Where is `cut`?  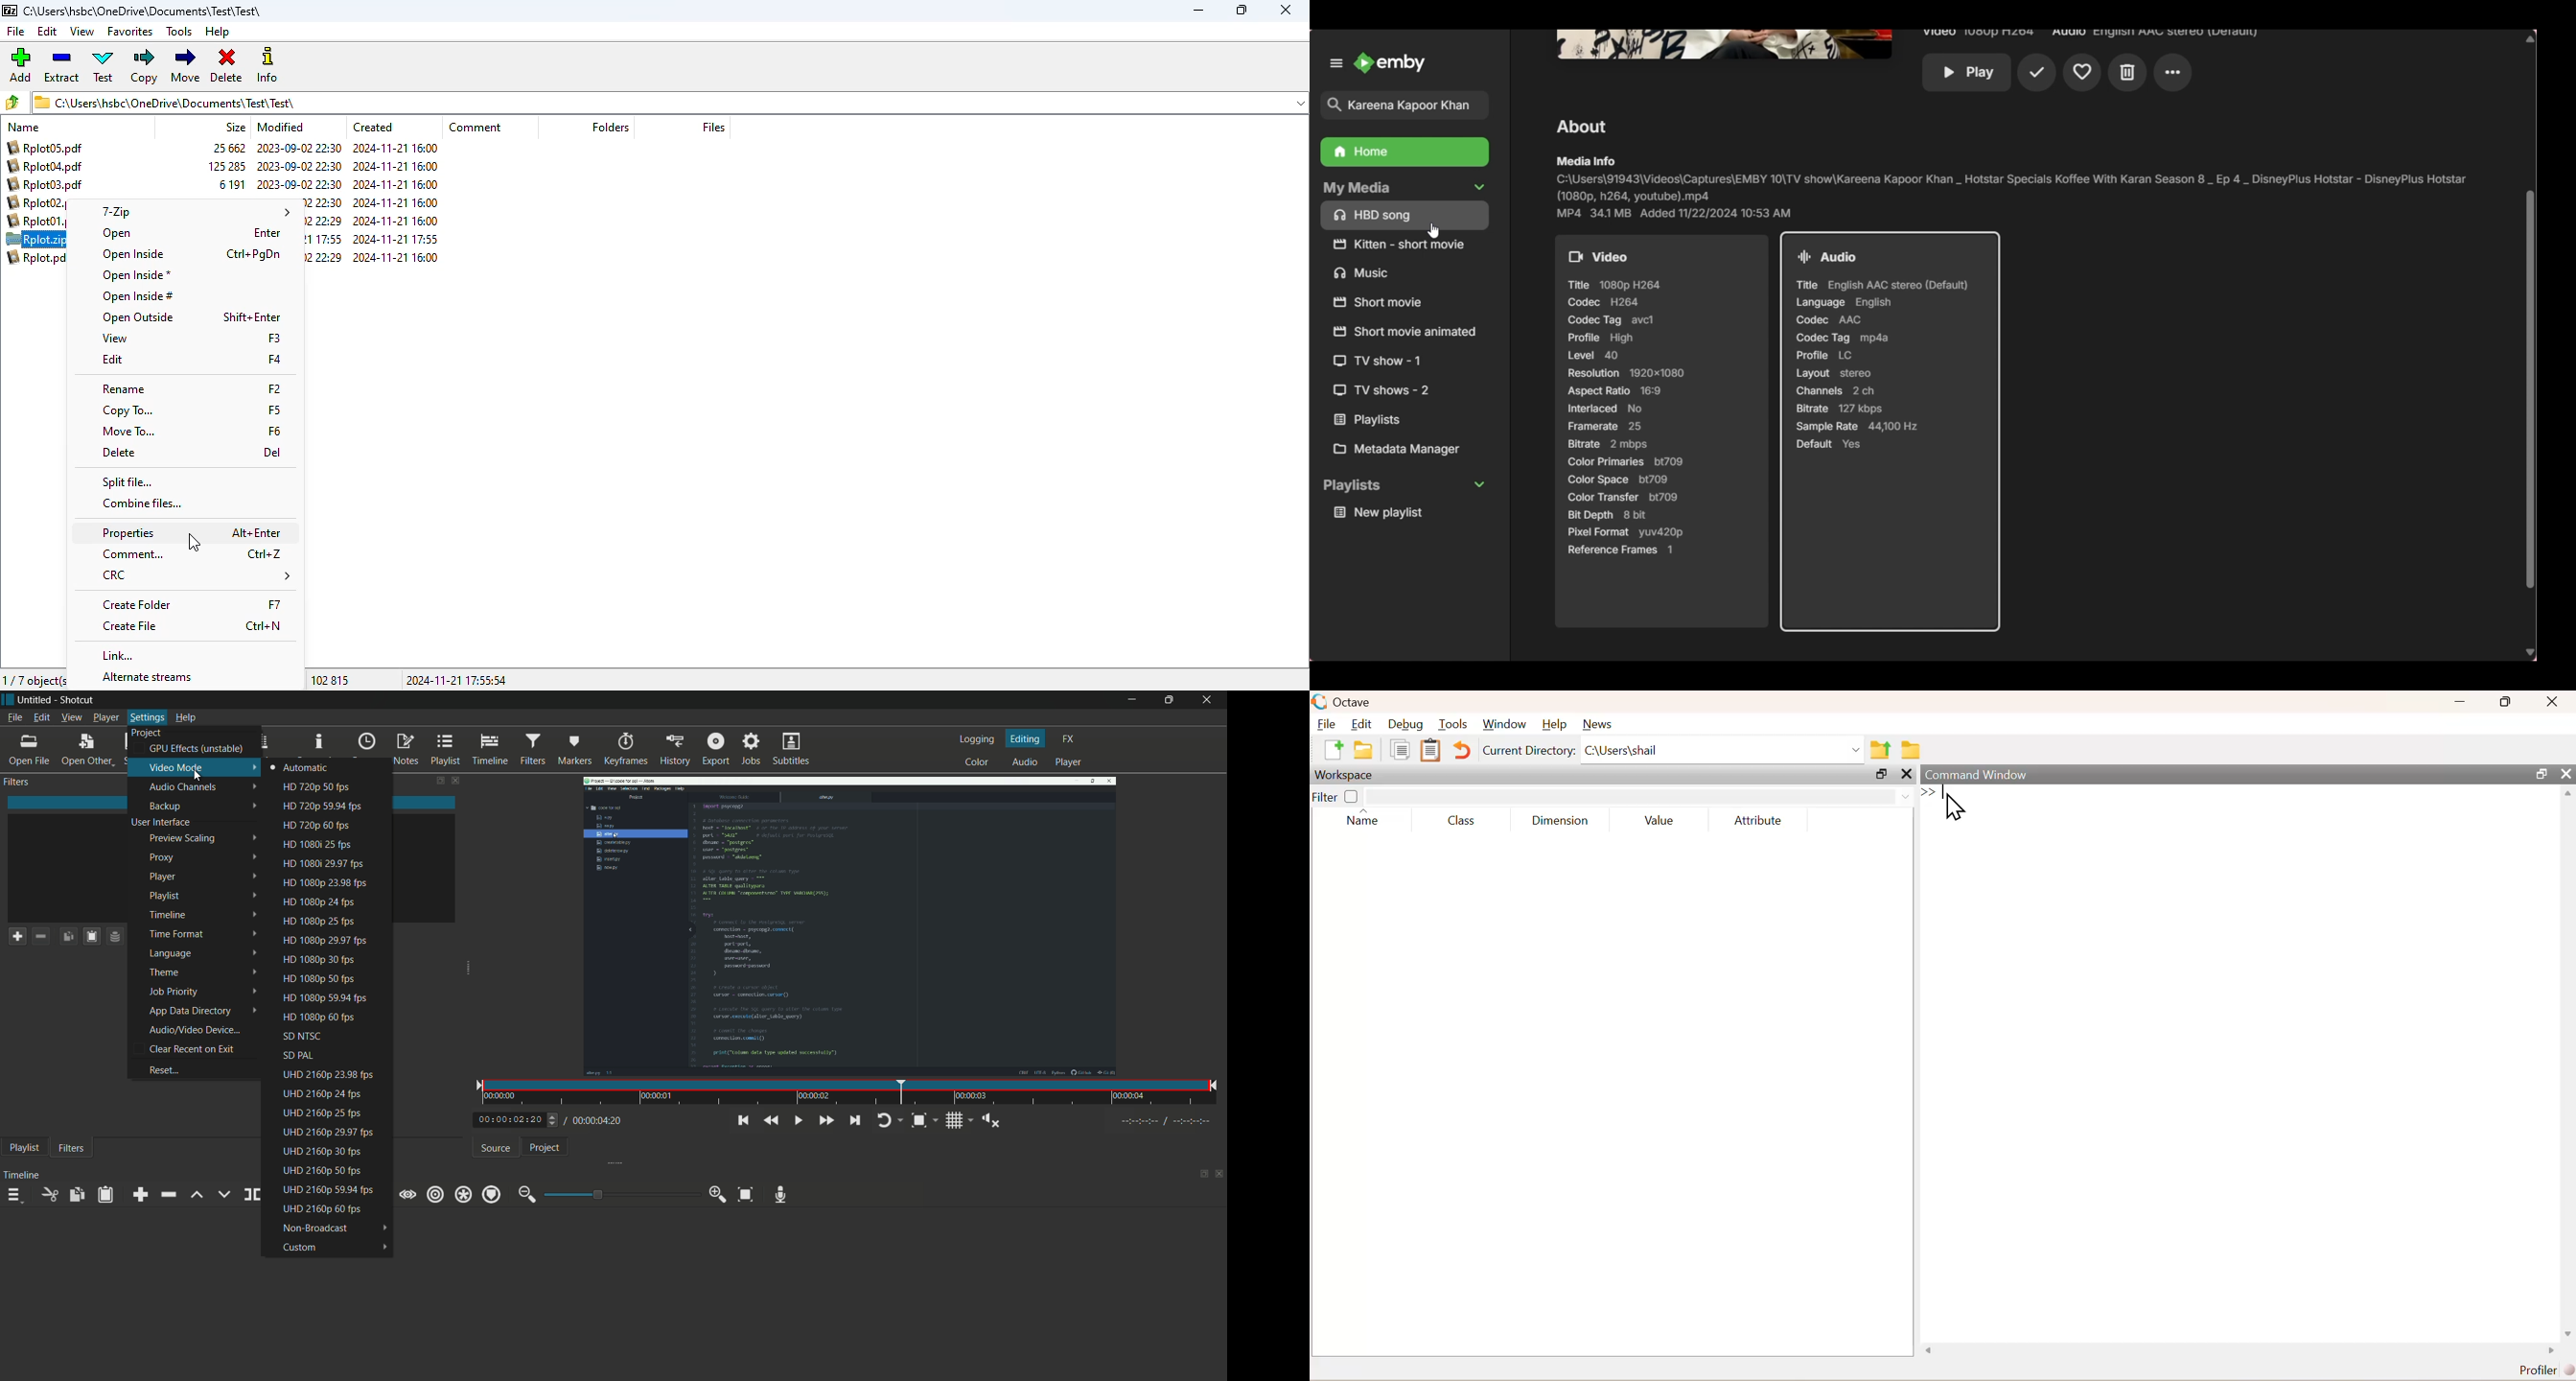 cut is located at coordinates (49, 1194).